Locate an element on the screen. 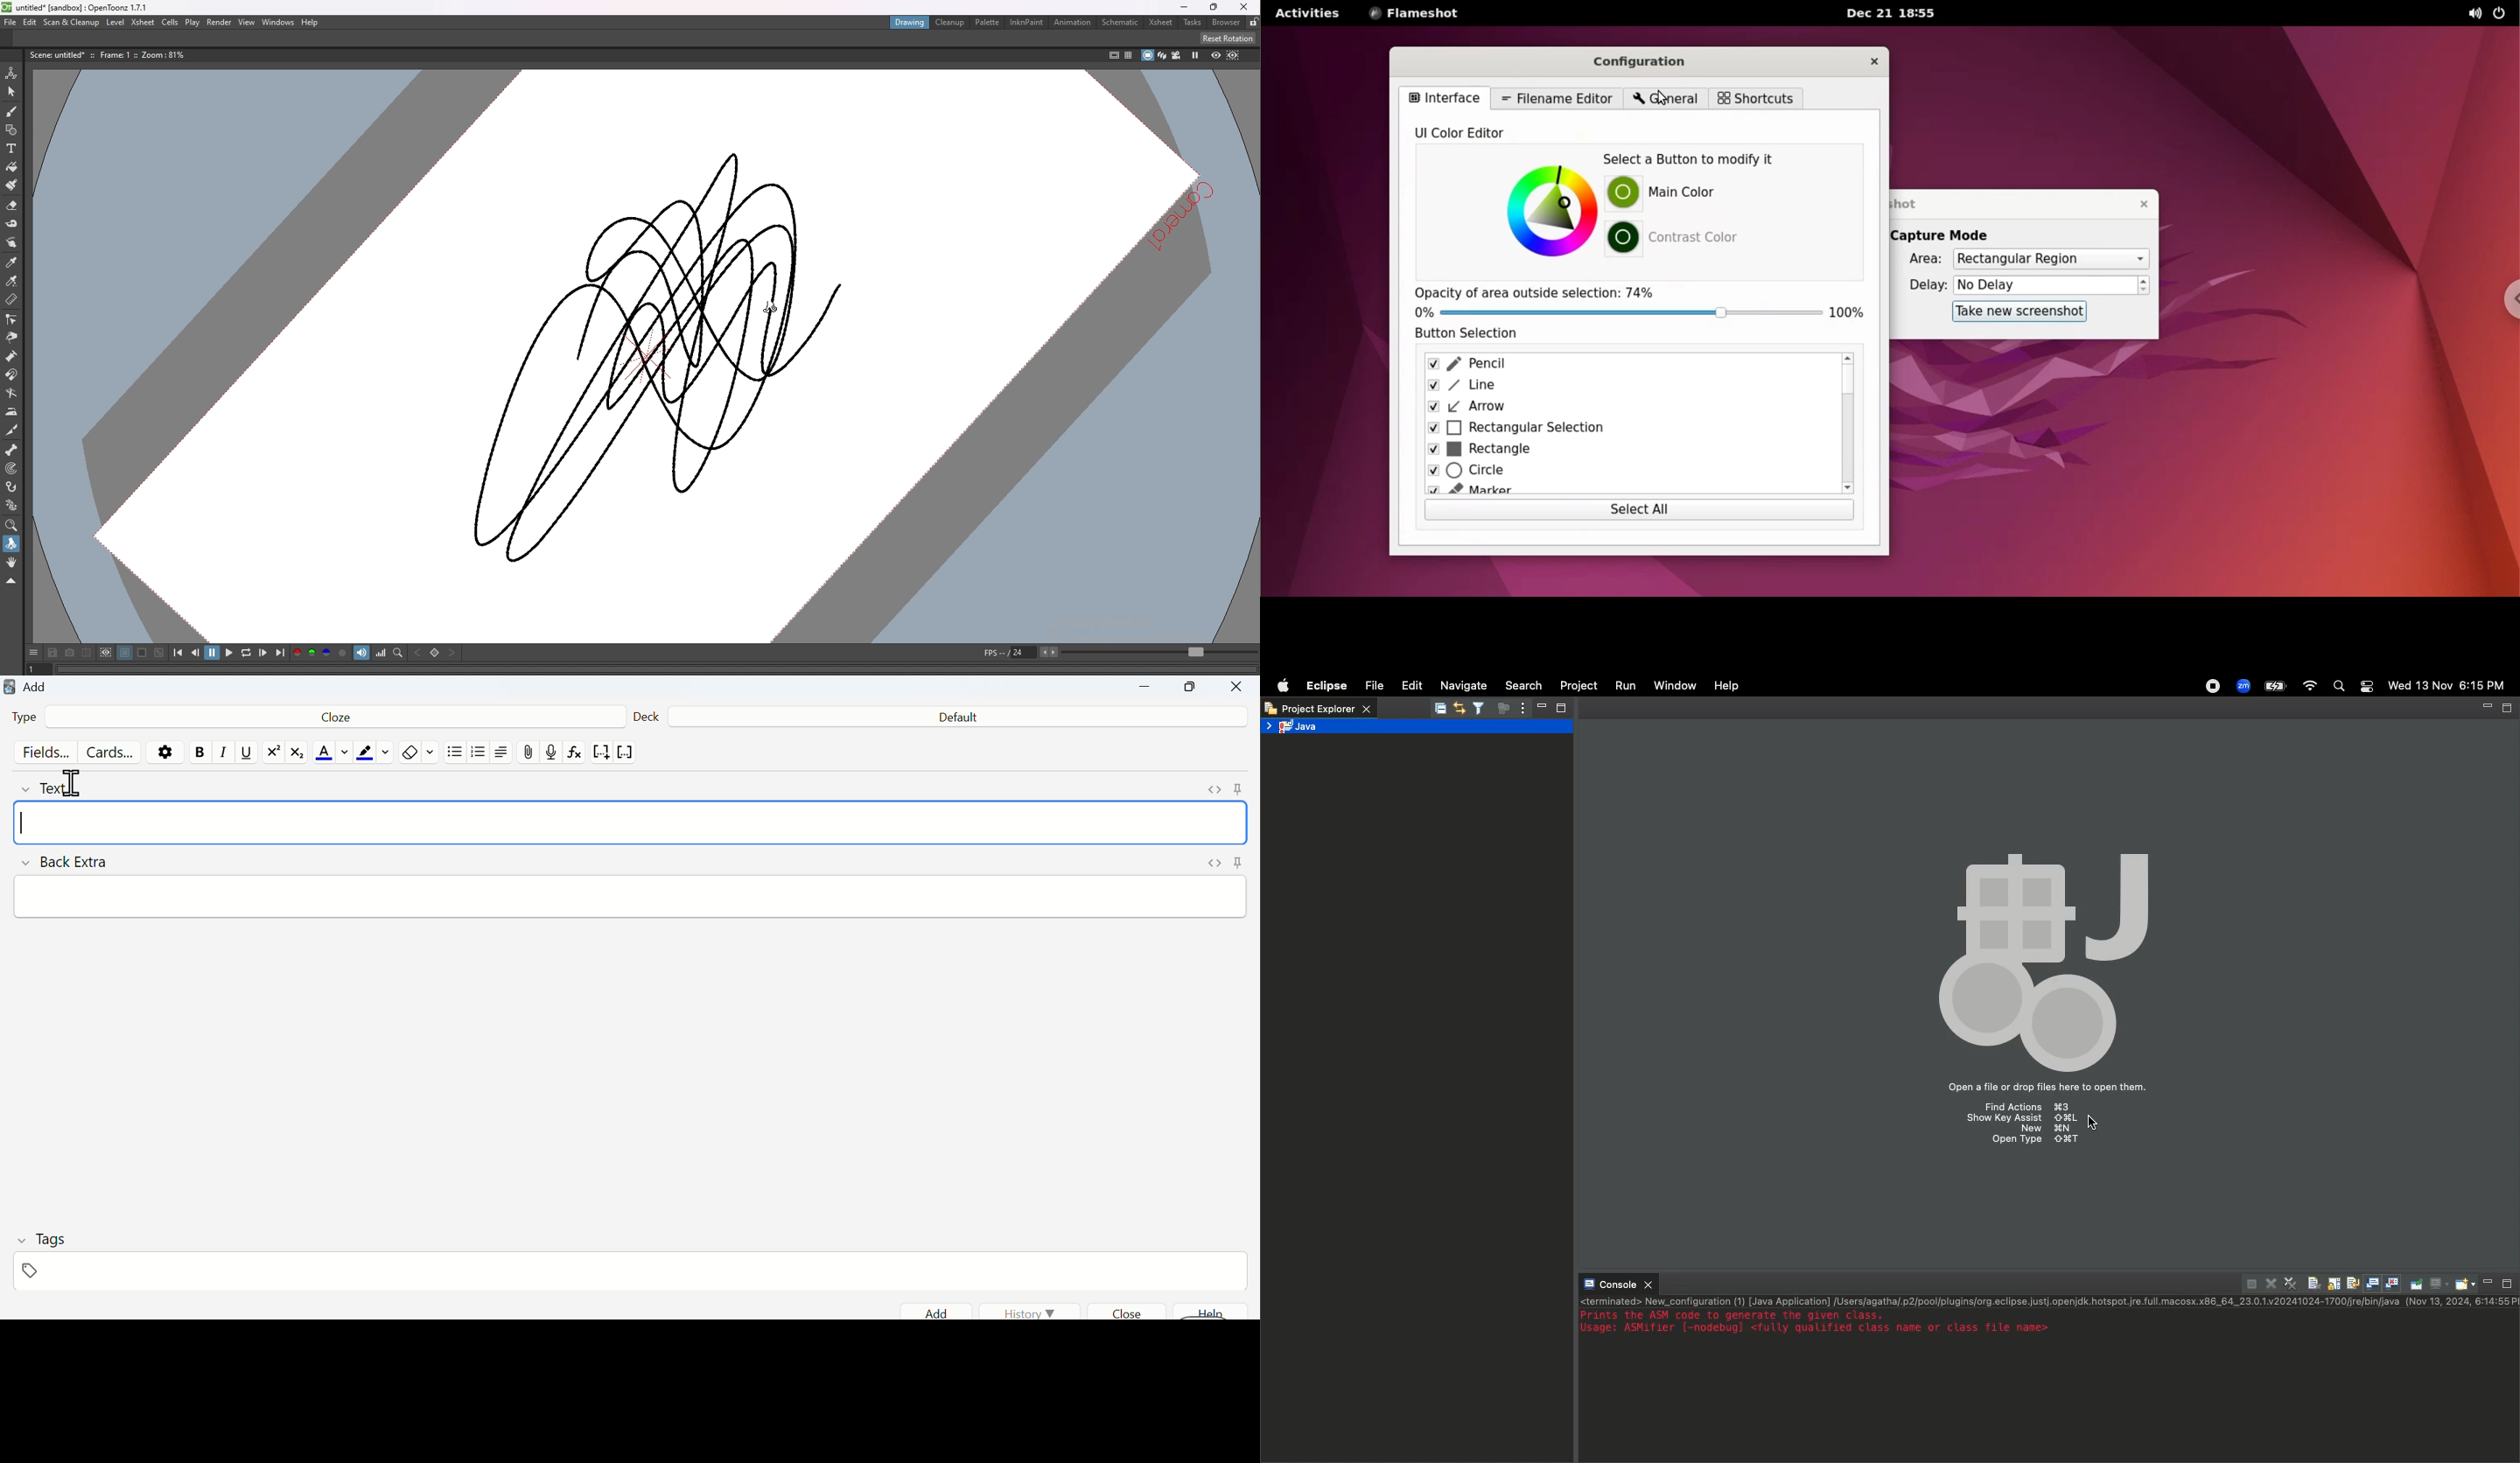 The height and width of the screenshot is (1484, 2520). help is located at coordinates (1216, 1312).